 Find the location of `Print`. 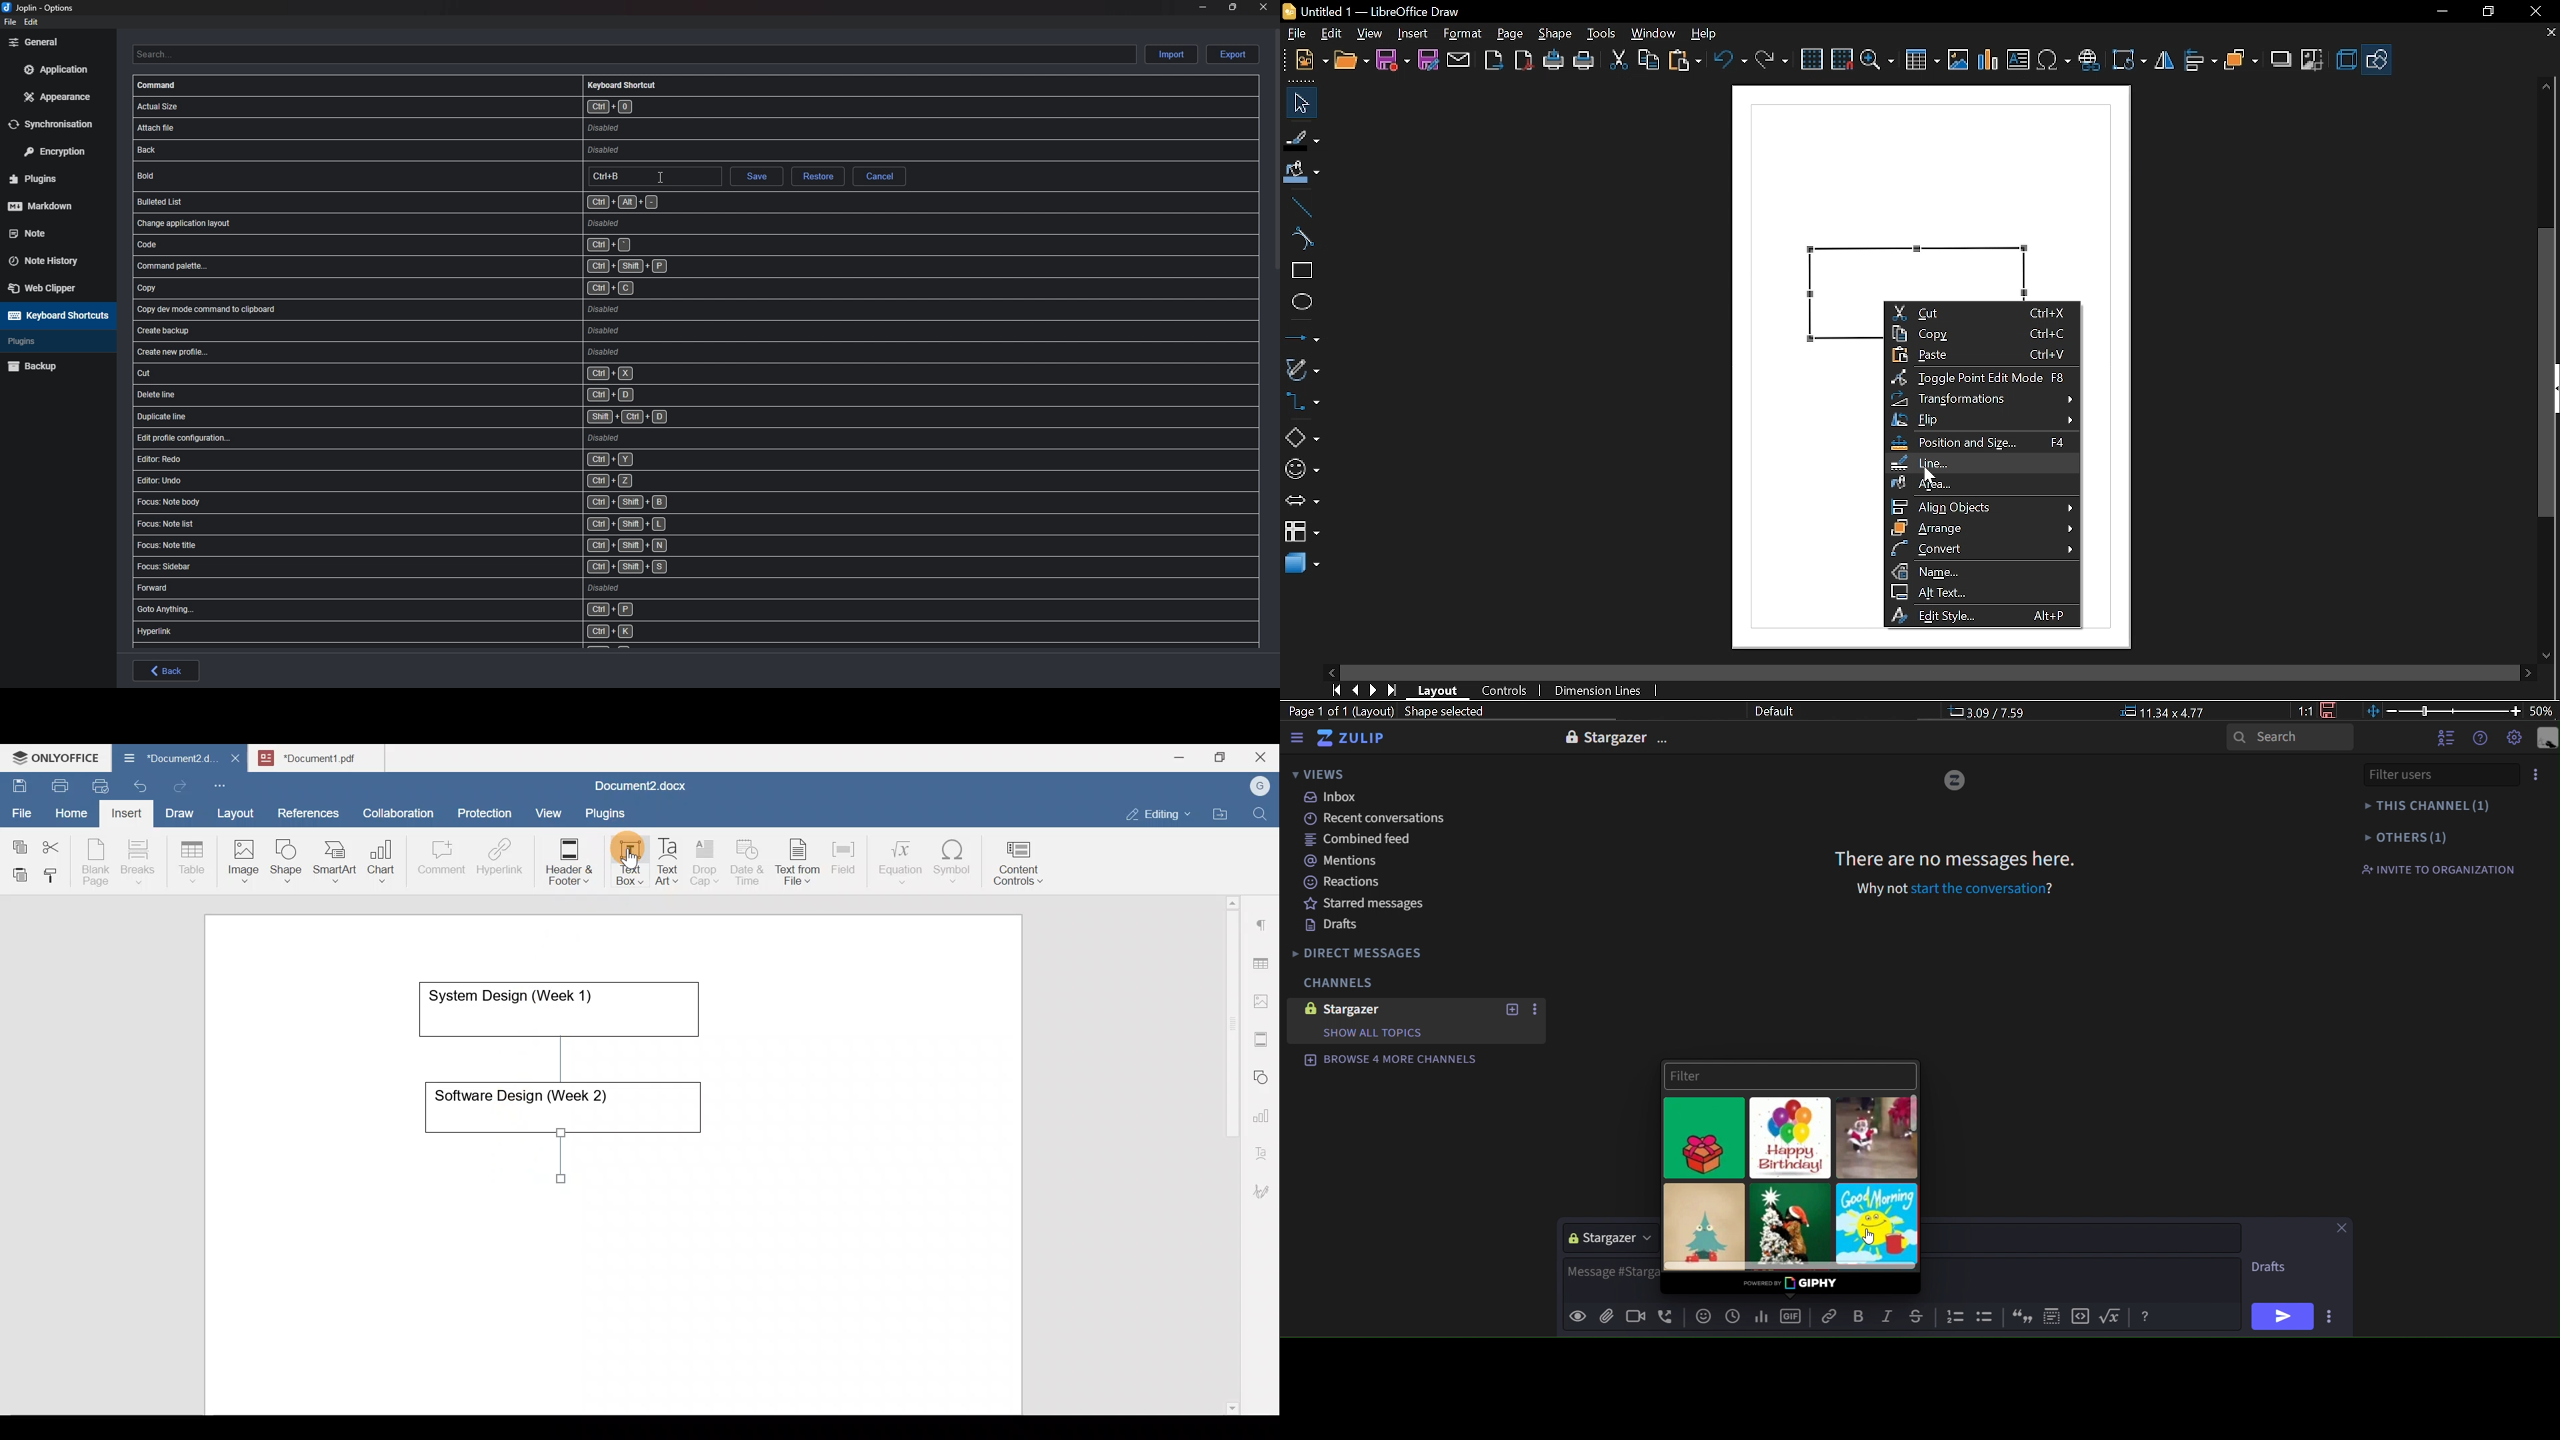

Print is located at coordinates (1585, 61).